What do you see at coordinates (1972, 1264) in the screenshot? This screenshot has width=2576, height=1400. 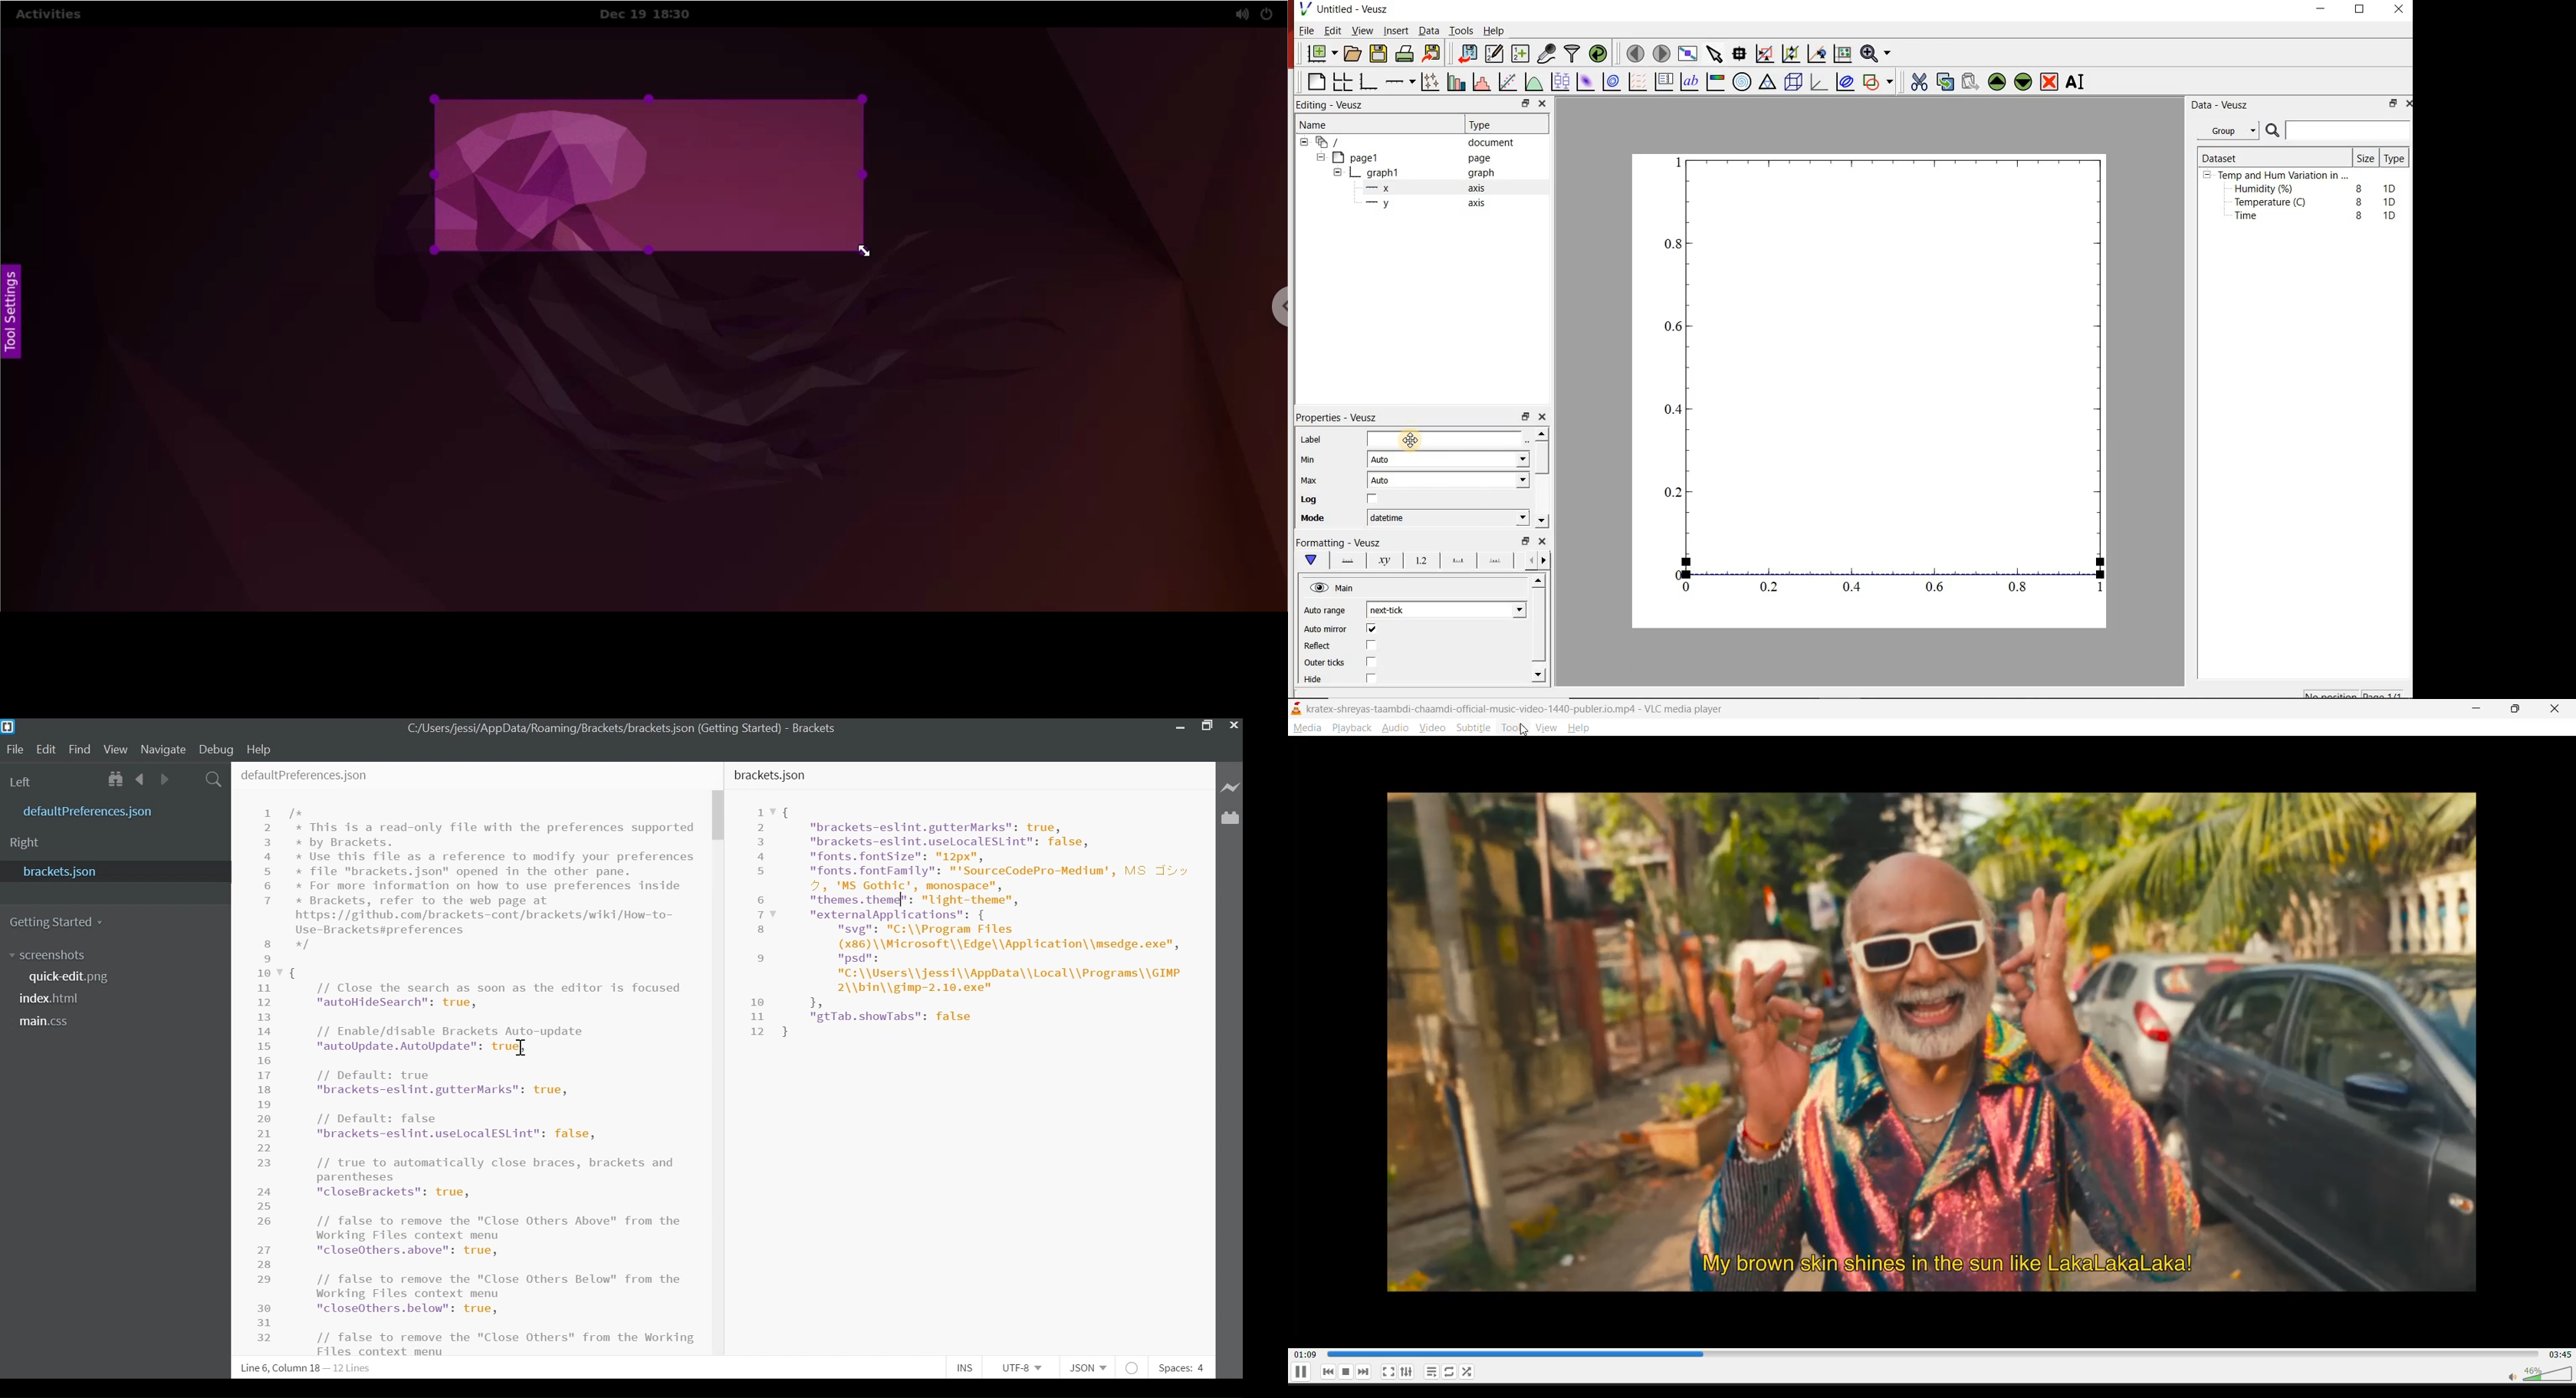 I see `My brown skin shines in the sun like LakaLakaLaka!` at bounding box center [1972, 1264].